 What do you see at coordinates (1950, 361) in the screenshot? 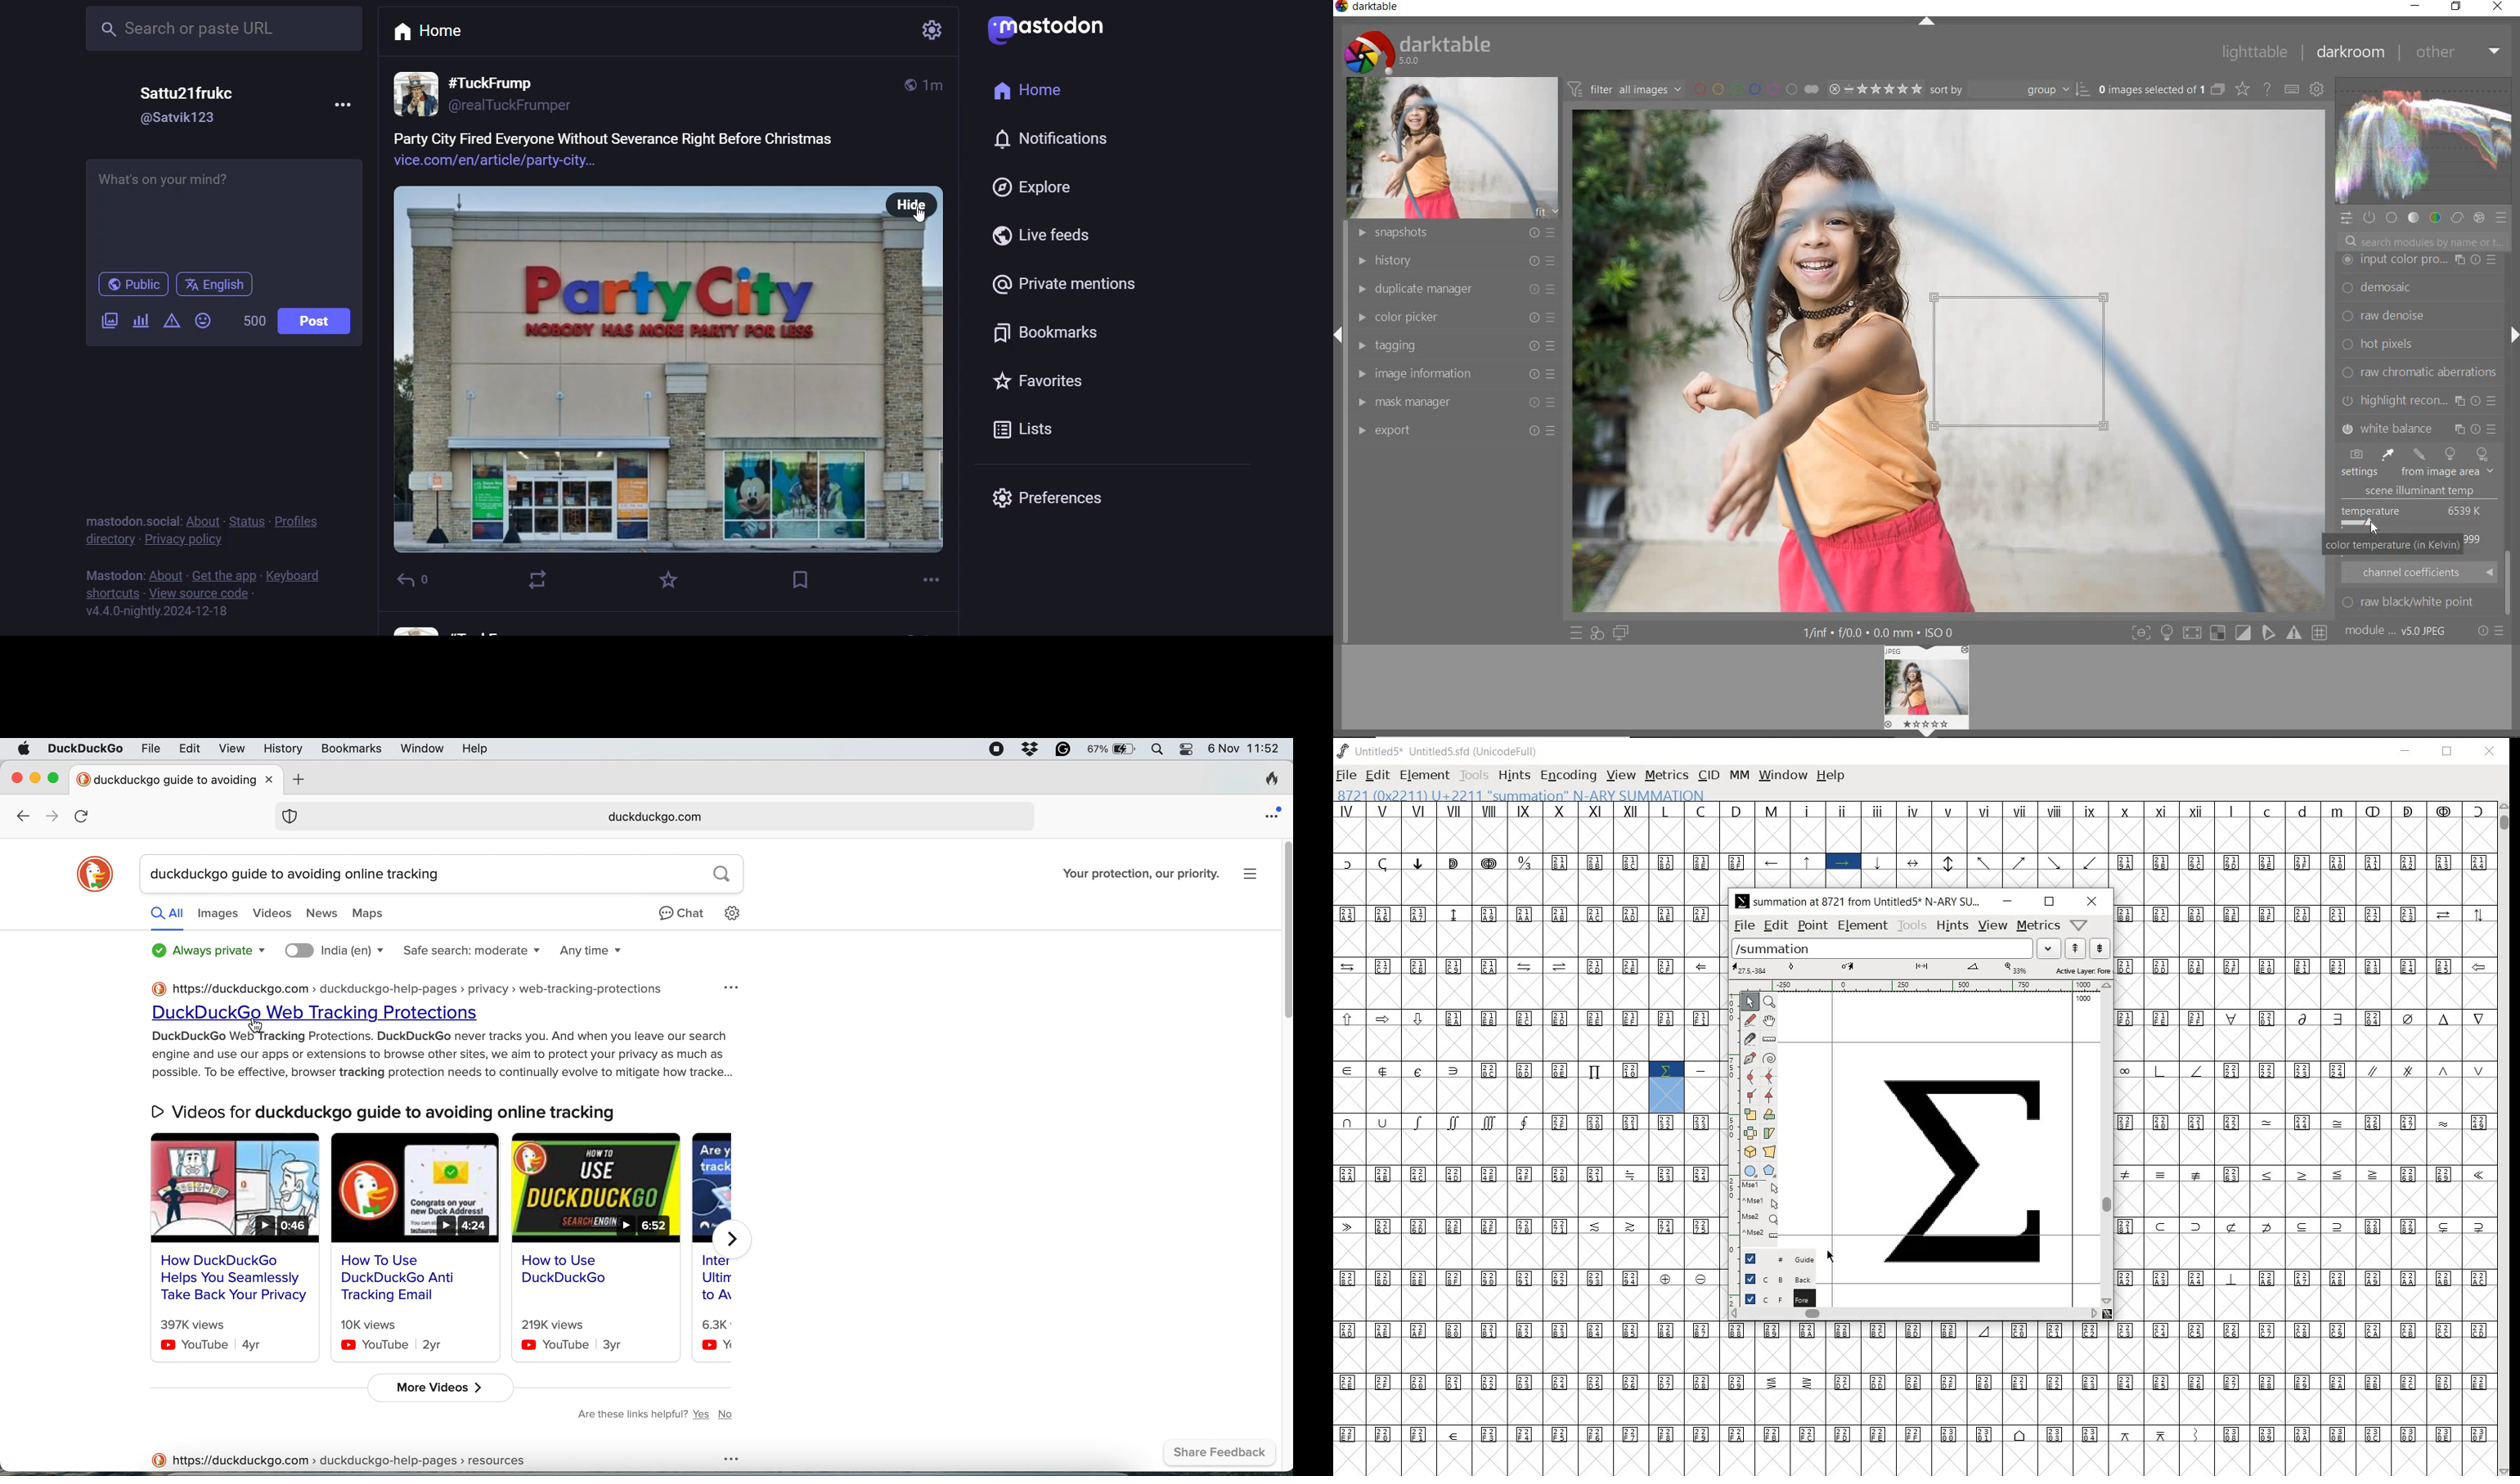
I see `image selected` at bounding box center [1950, 361].